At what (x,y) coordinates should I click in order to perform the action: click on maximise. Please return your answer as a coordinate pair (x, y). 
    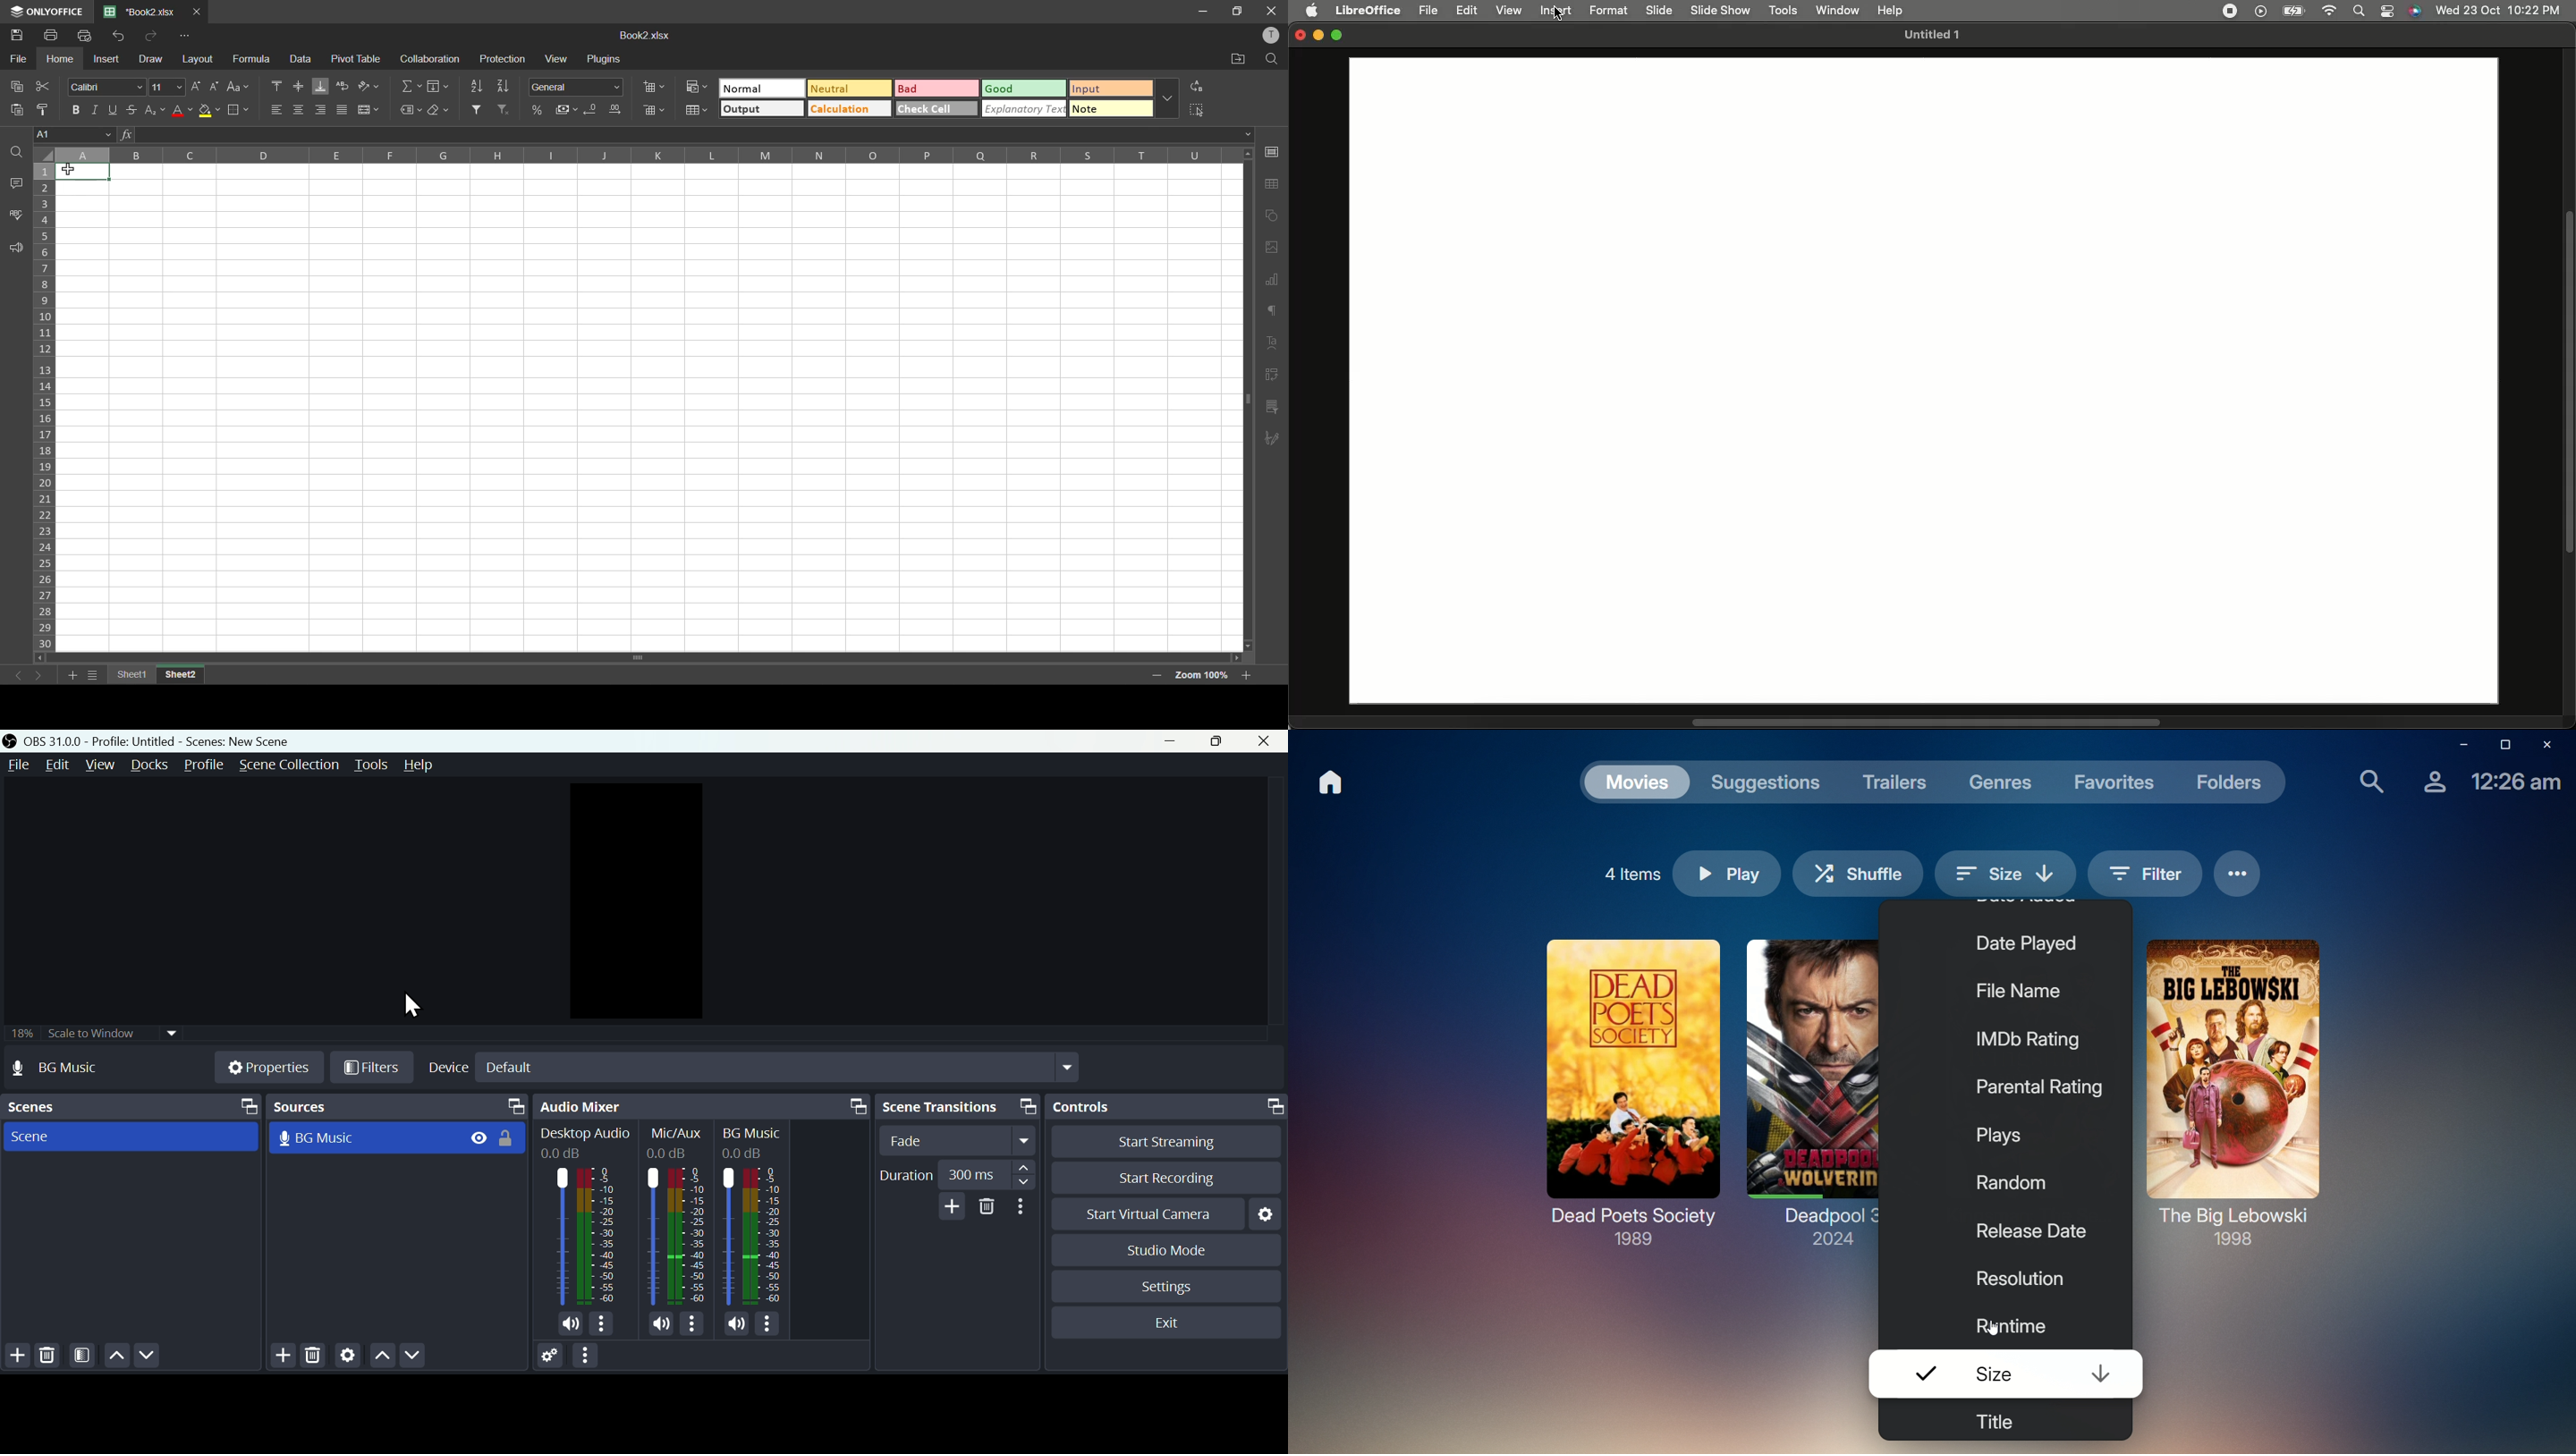
    Looking at the image, I should click on (1219, 741).